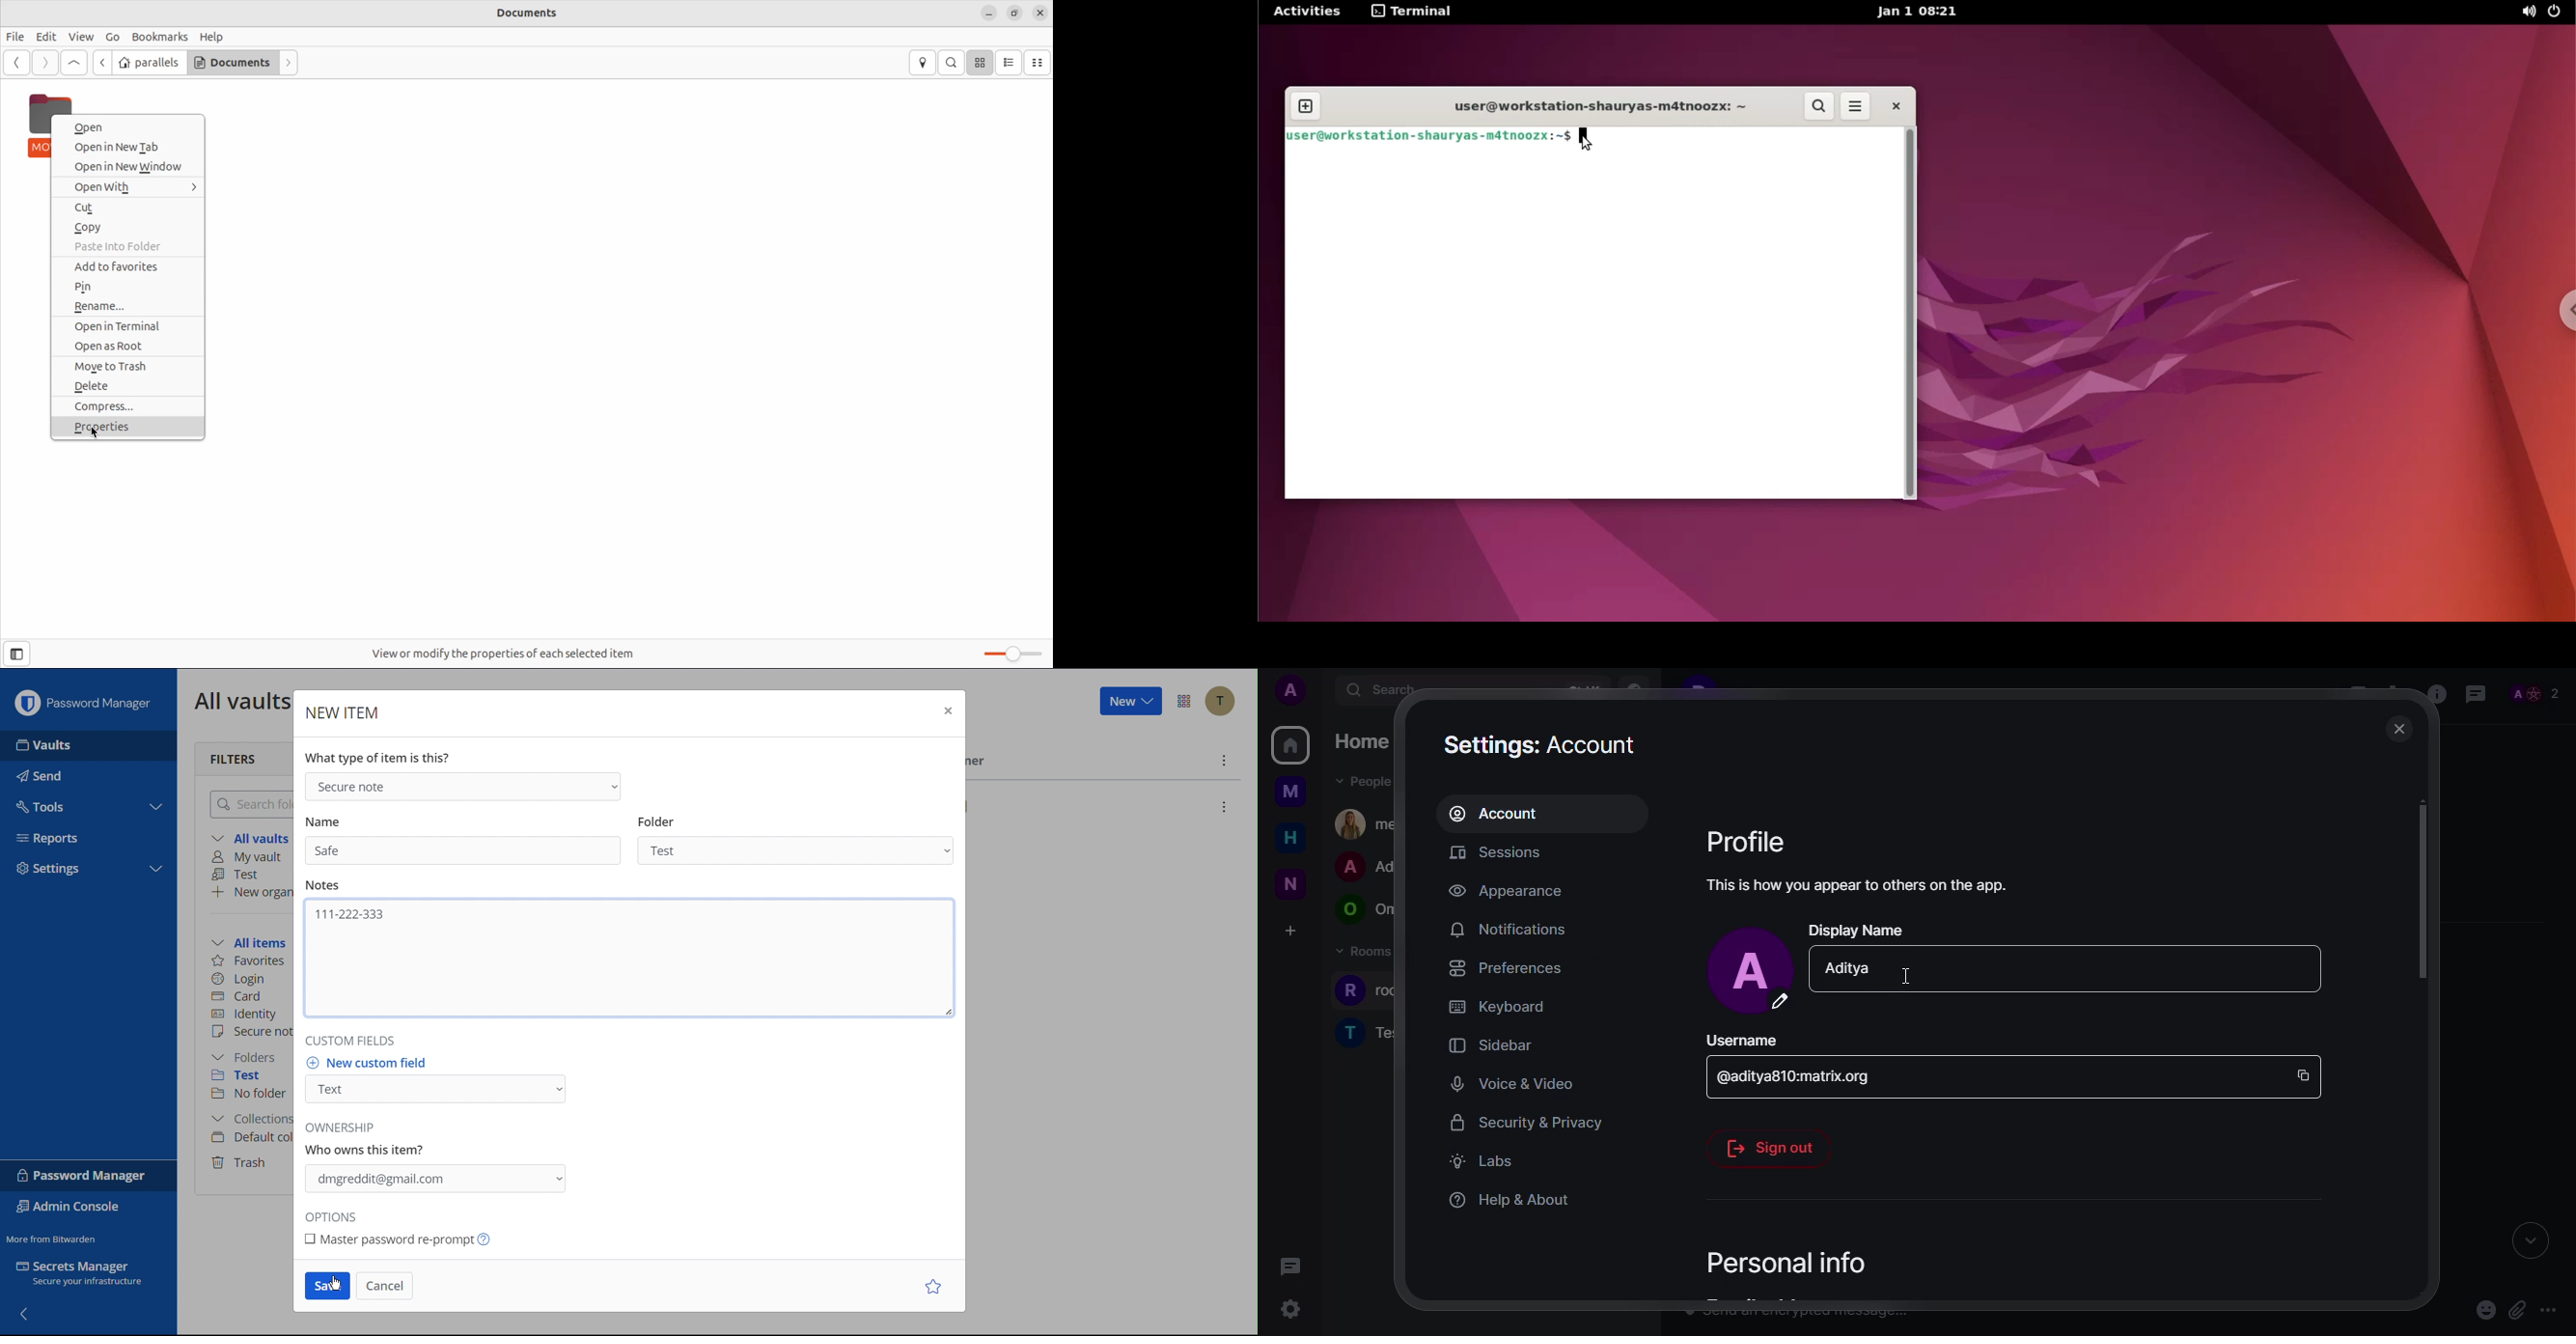 This screenshot has height=1344, width=2576. I want to click on Accounts, so click(1220, 701).